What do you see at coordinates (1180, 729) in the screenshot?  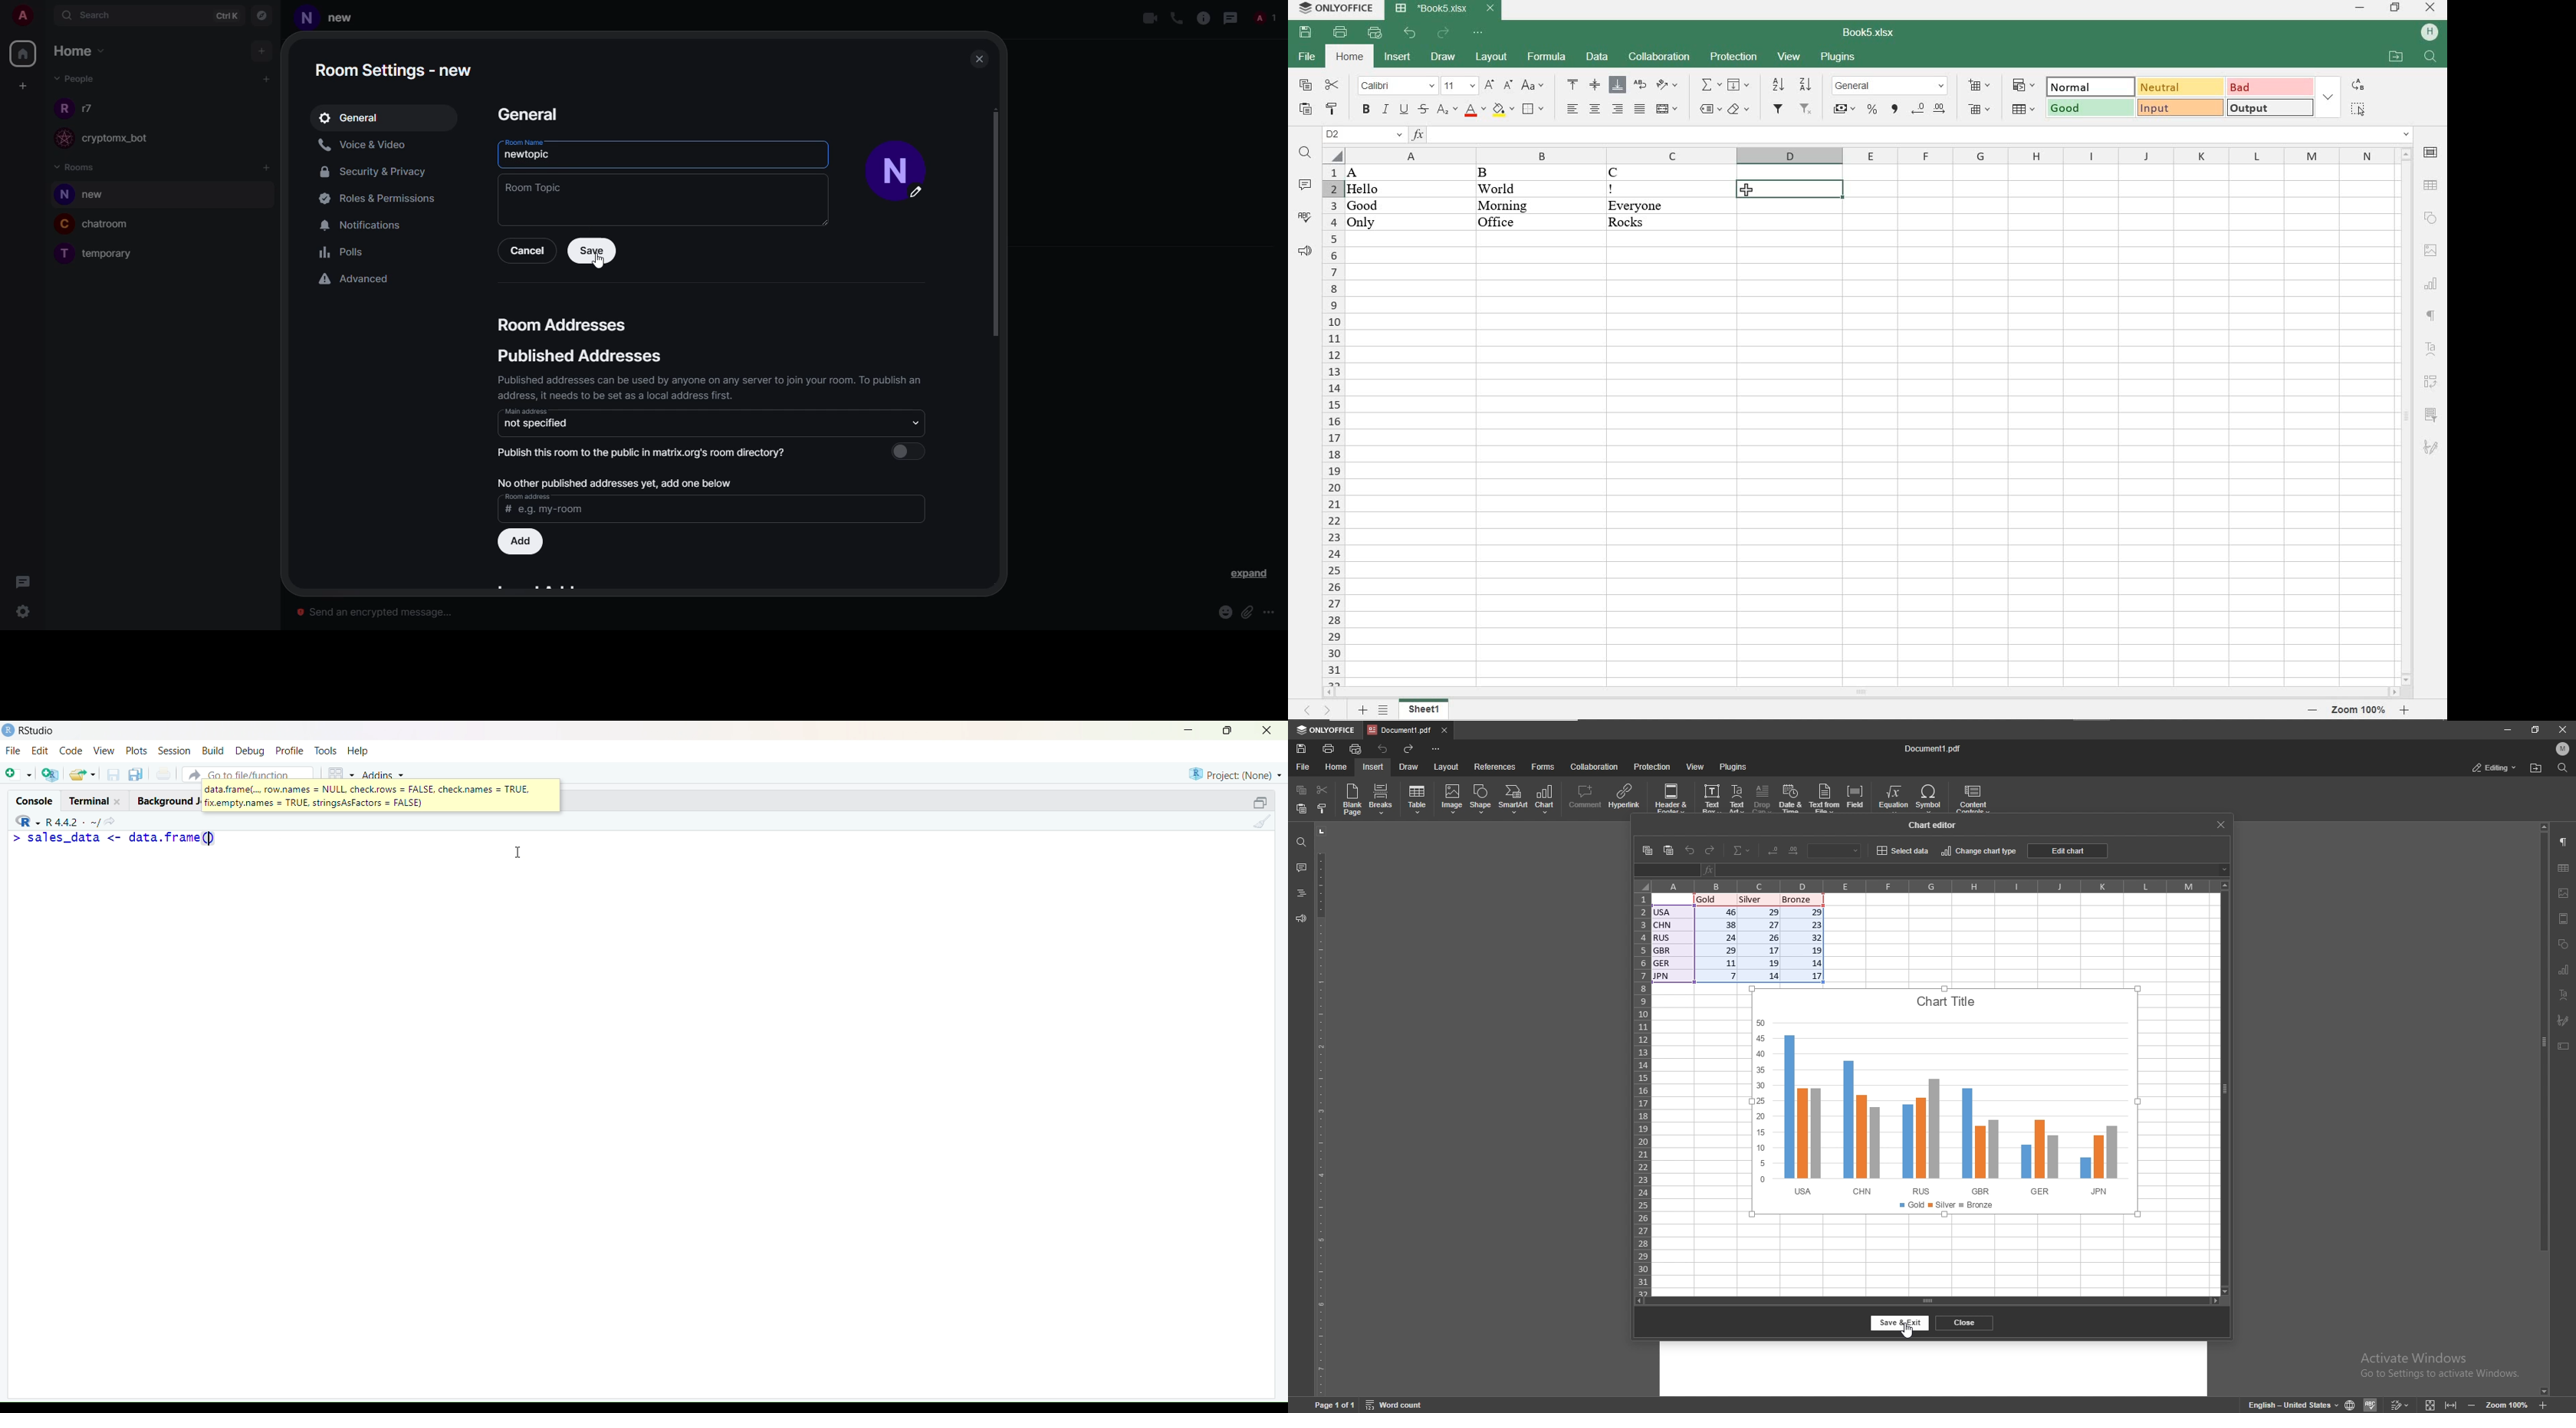 I see `minimise` at bounding box center [1180, 729].